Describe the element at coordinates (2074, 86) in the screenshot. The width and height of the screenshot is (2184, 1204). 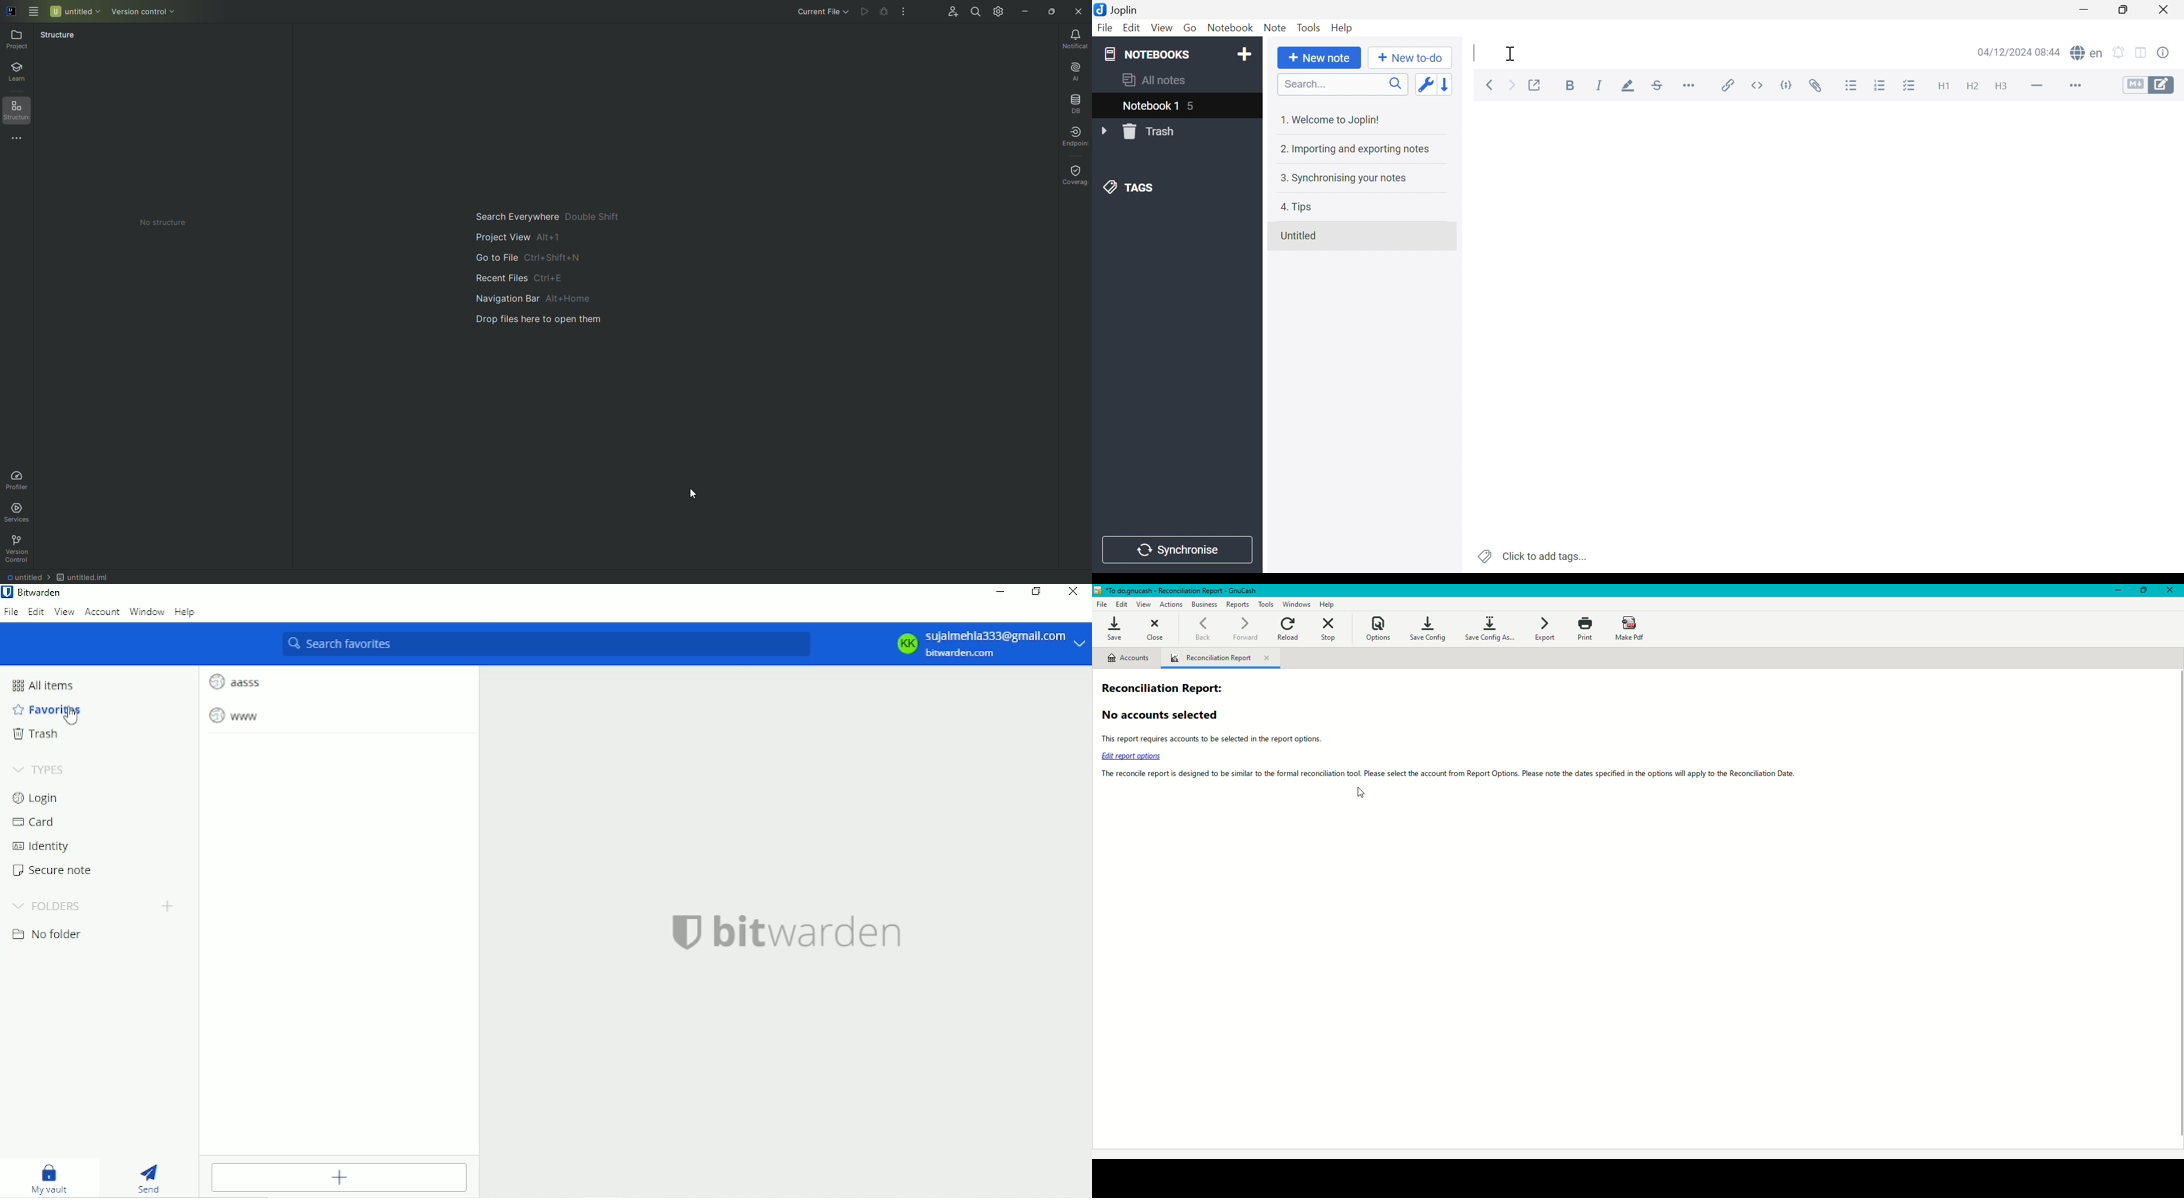
I see `More` at that location.